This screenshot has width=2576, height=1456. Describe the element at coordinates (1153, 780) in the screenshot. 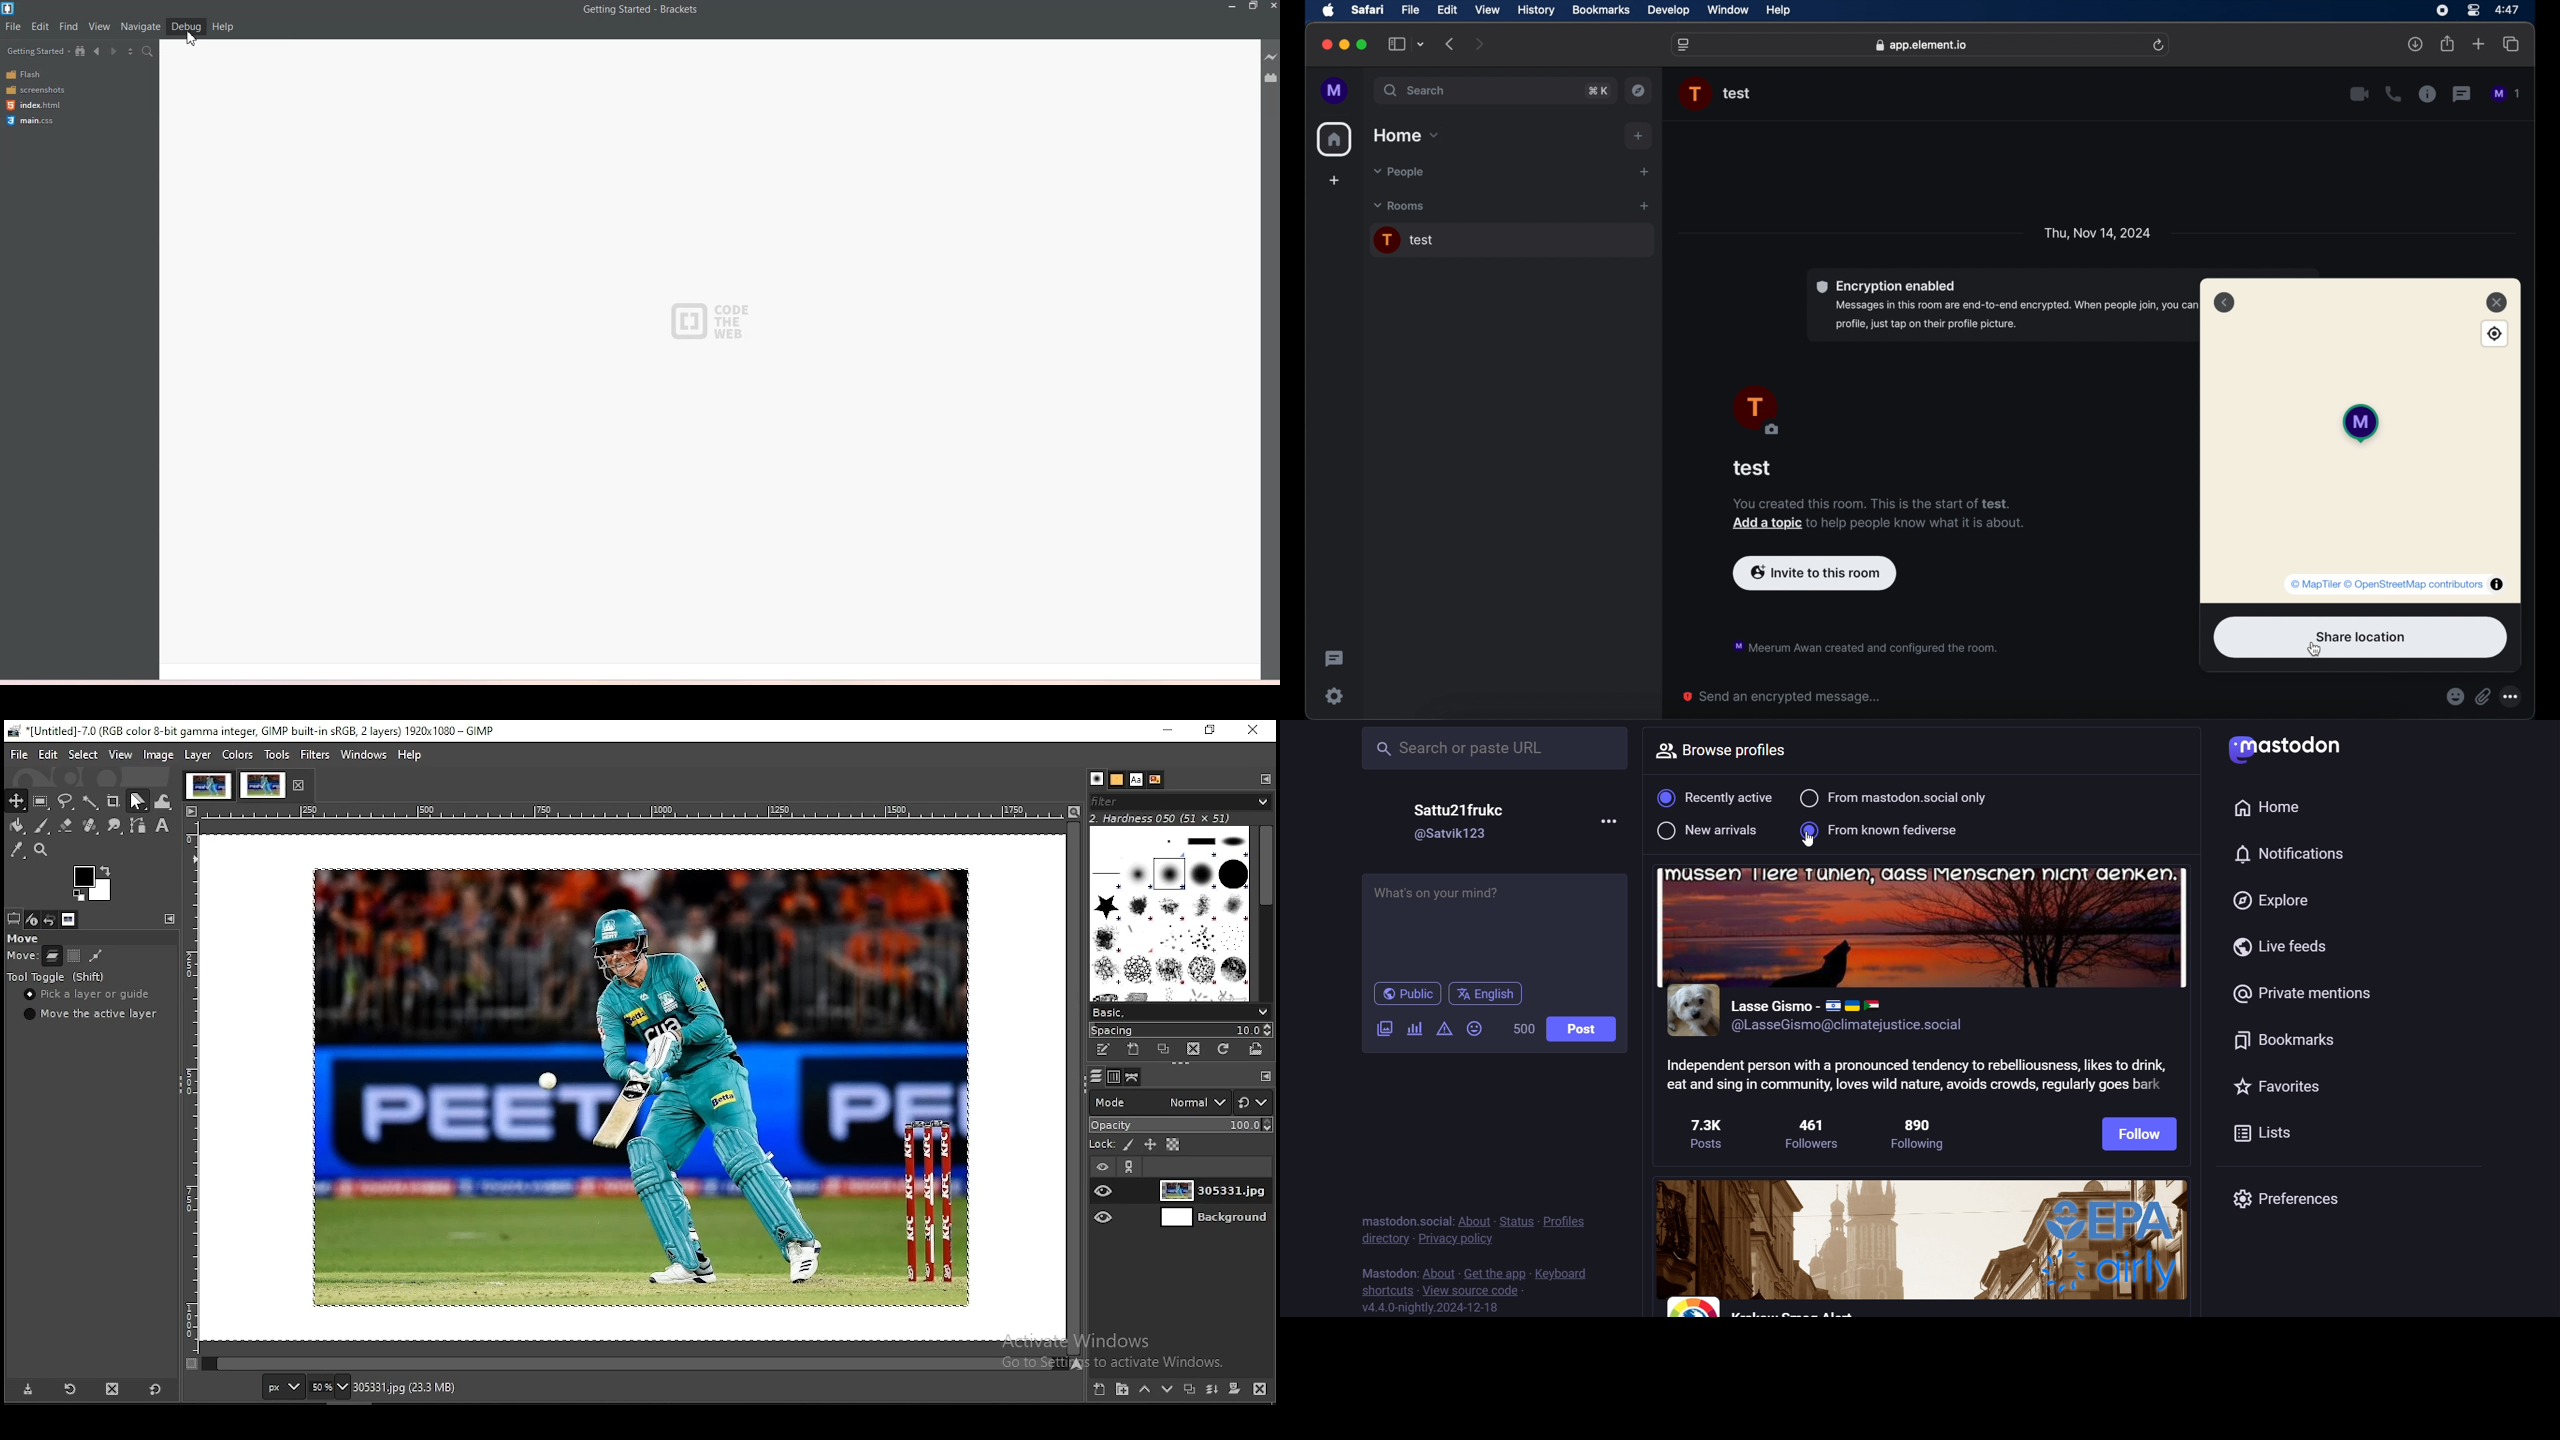

I see `document history` at that location.